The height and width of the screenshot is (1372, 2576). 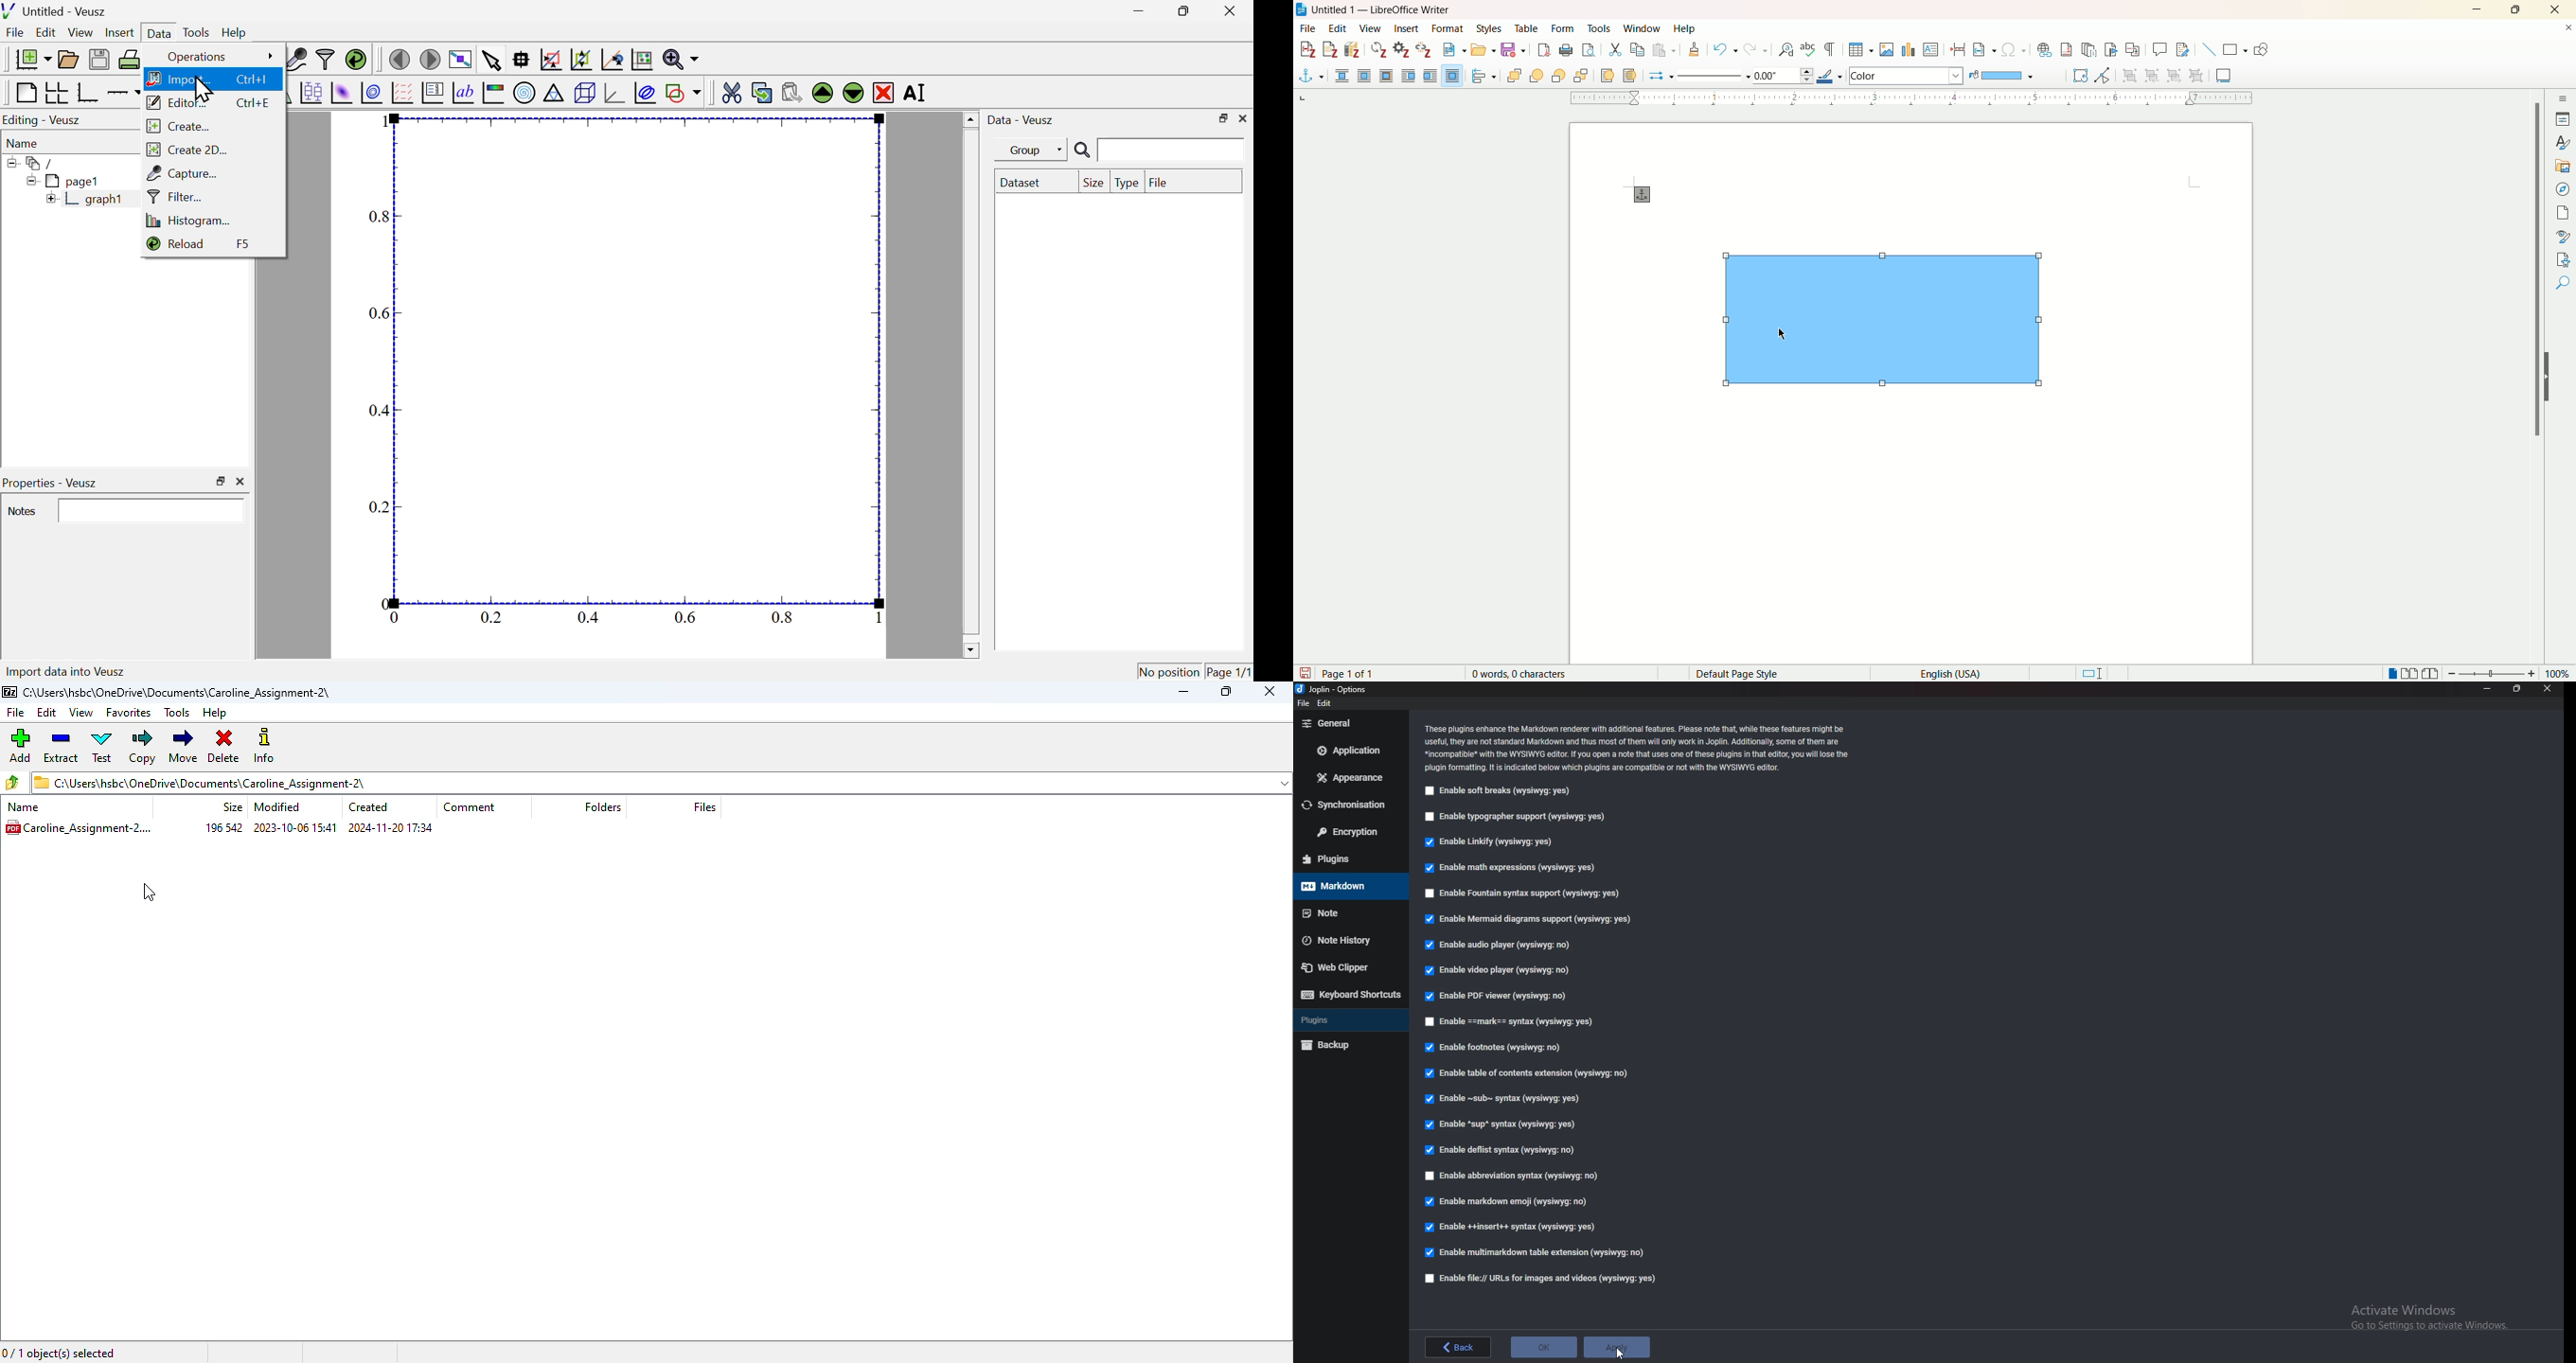 I want to click on Web clipper, so click(x=1346, y=969).